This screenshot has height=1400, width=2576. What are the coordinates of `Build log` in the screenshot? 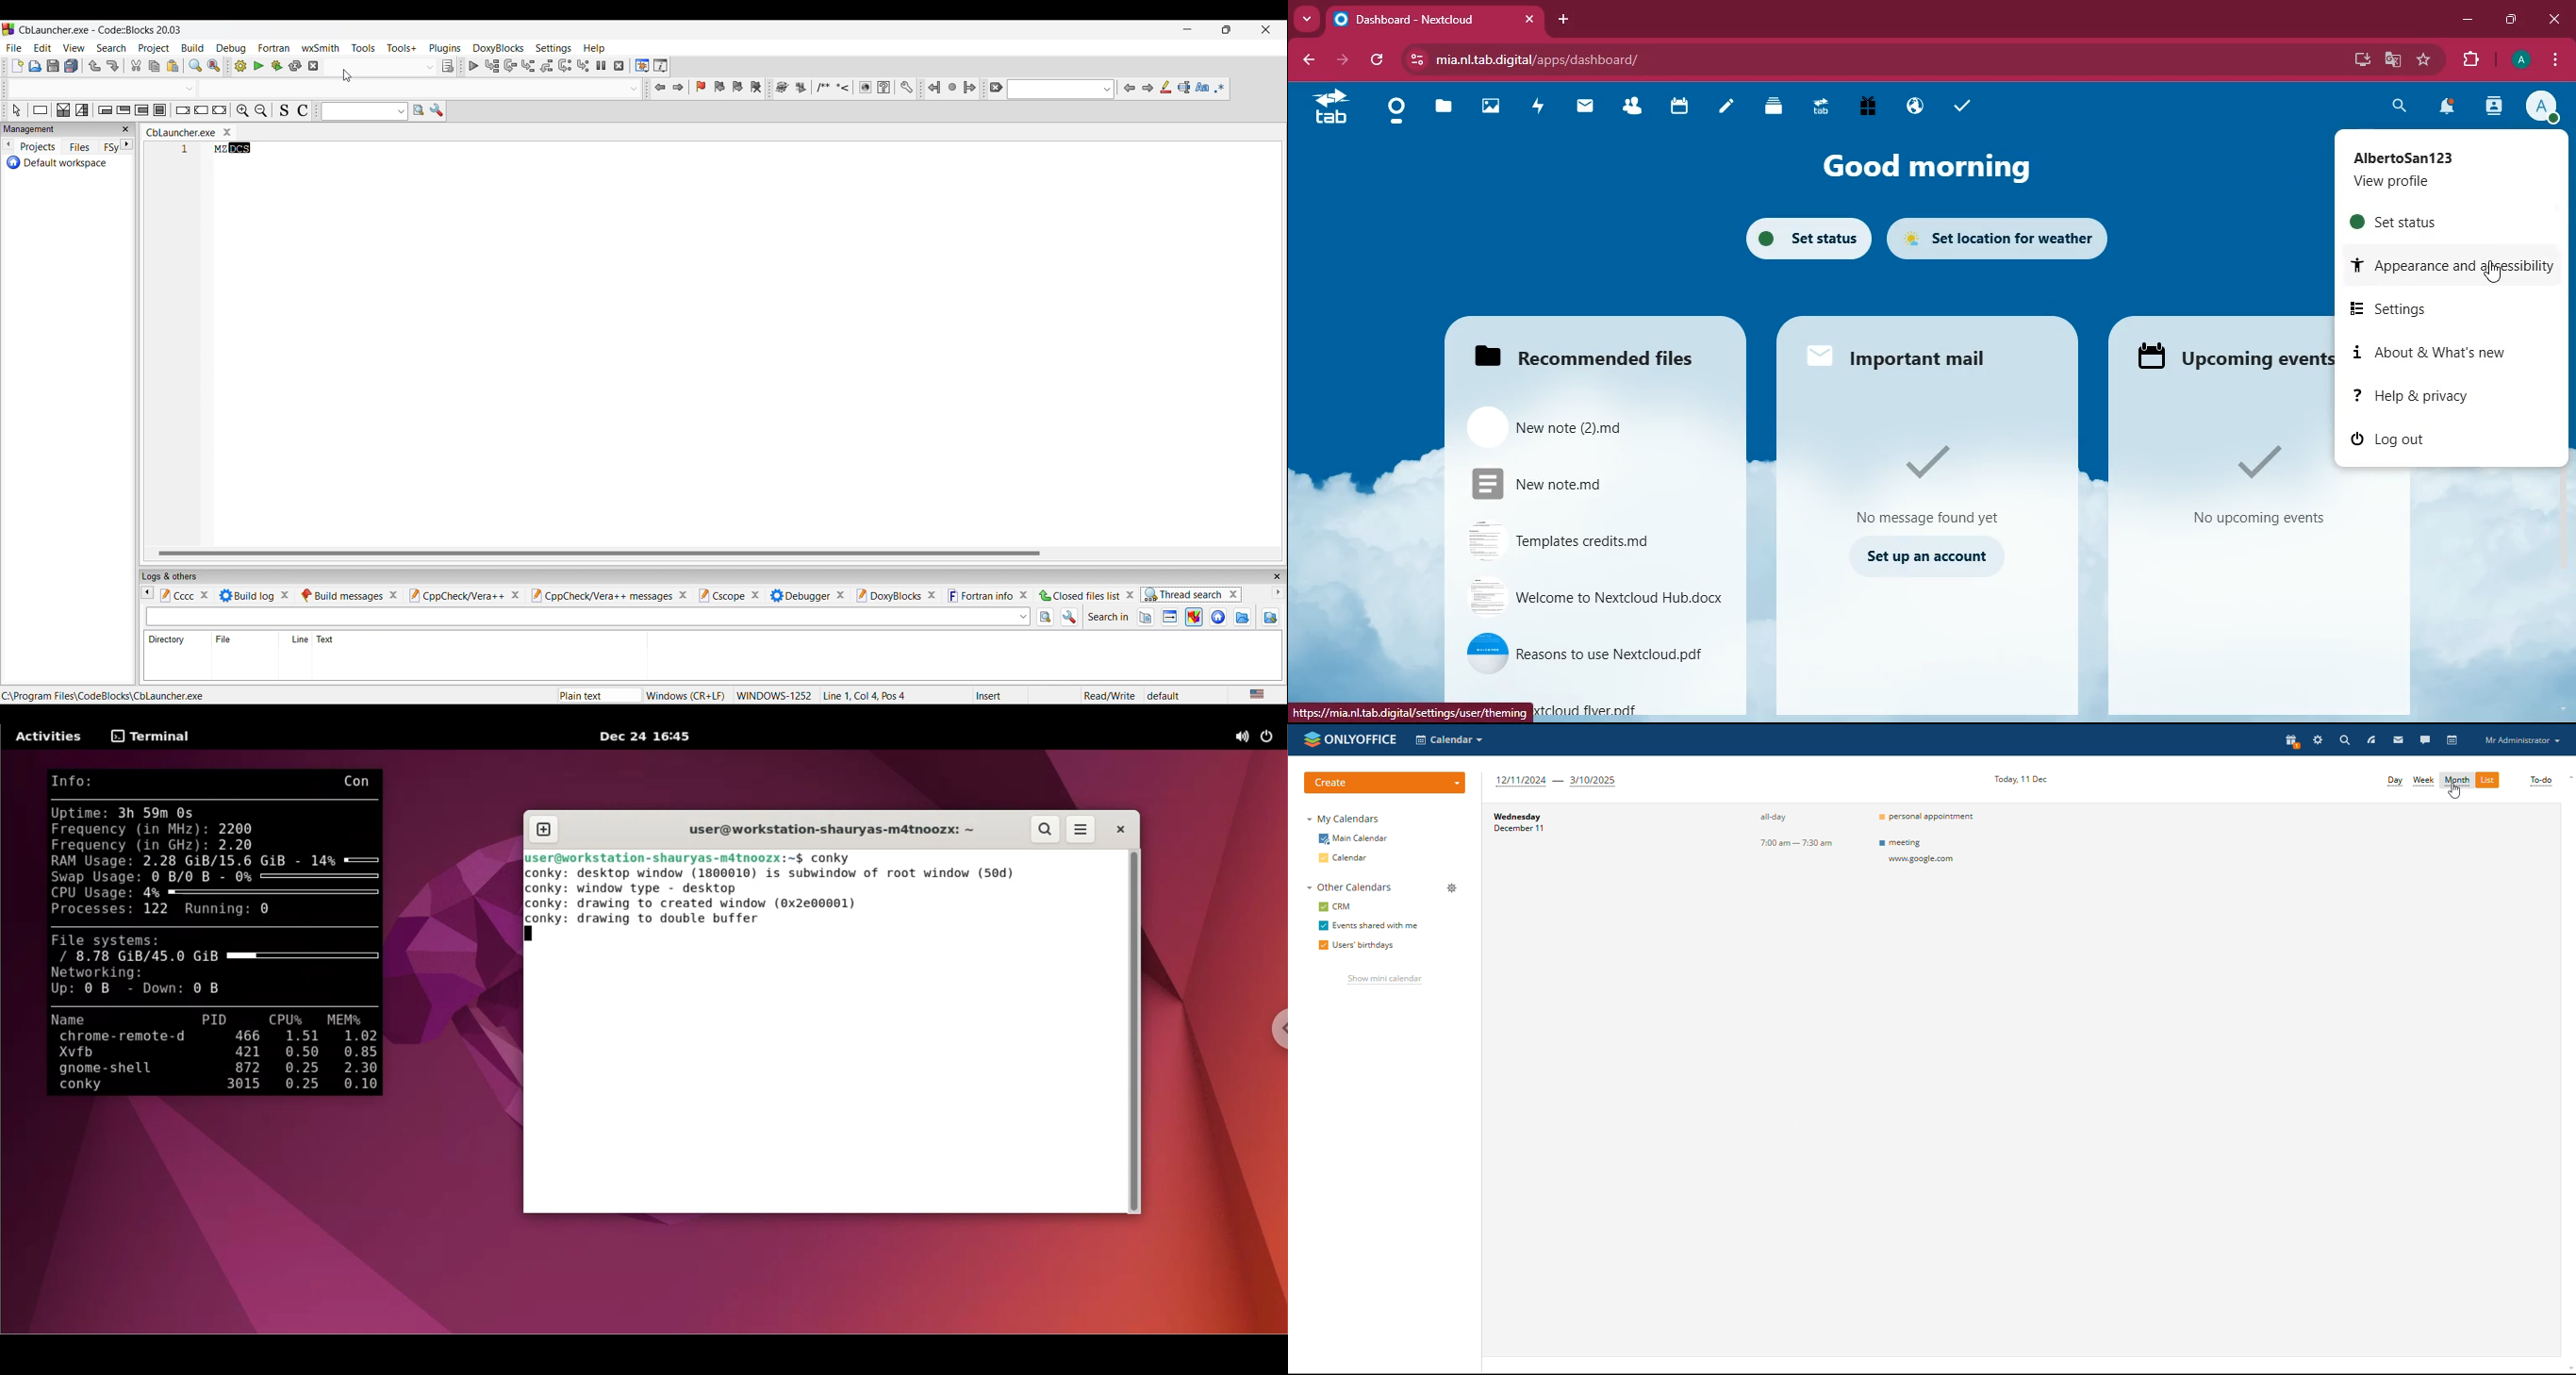 It's located at (248, 596).